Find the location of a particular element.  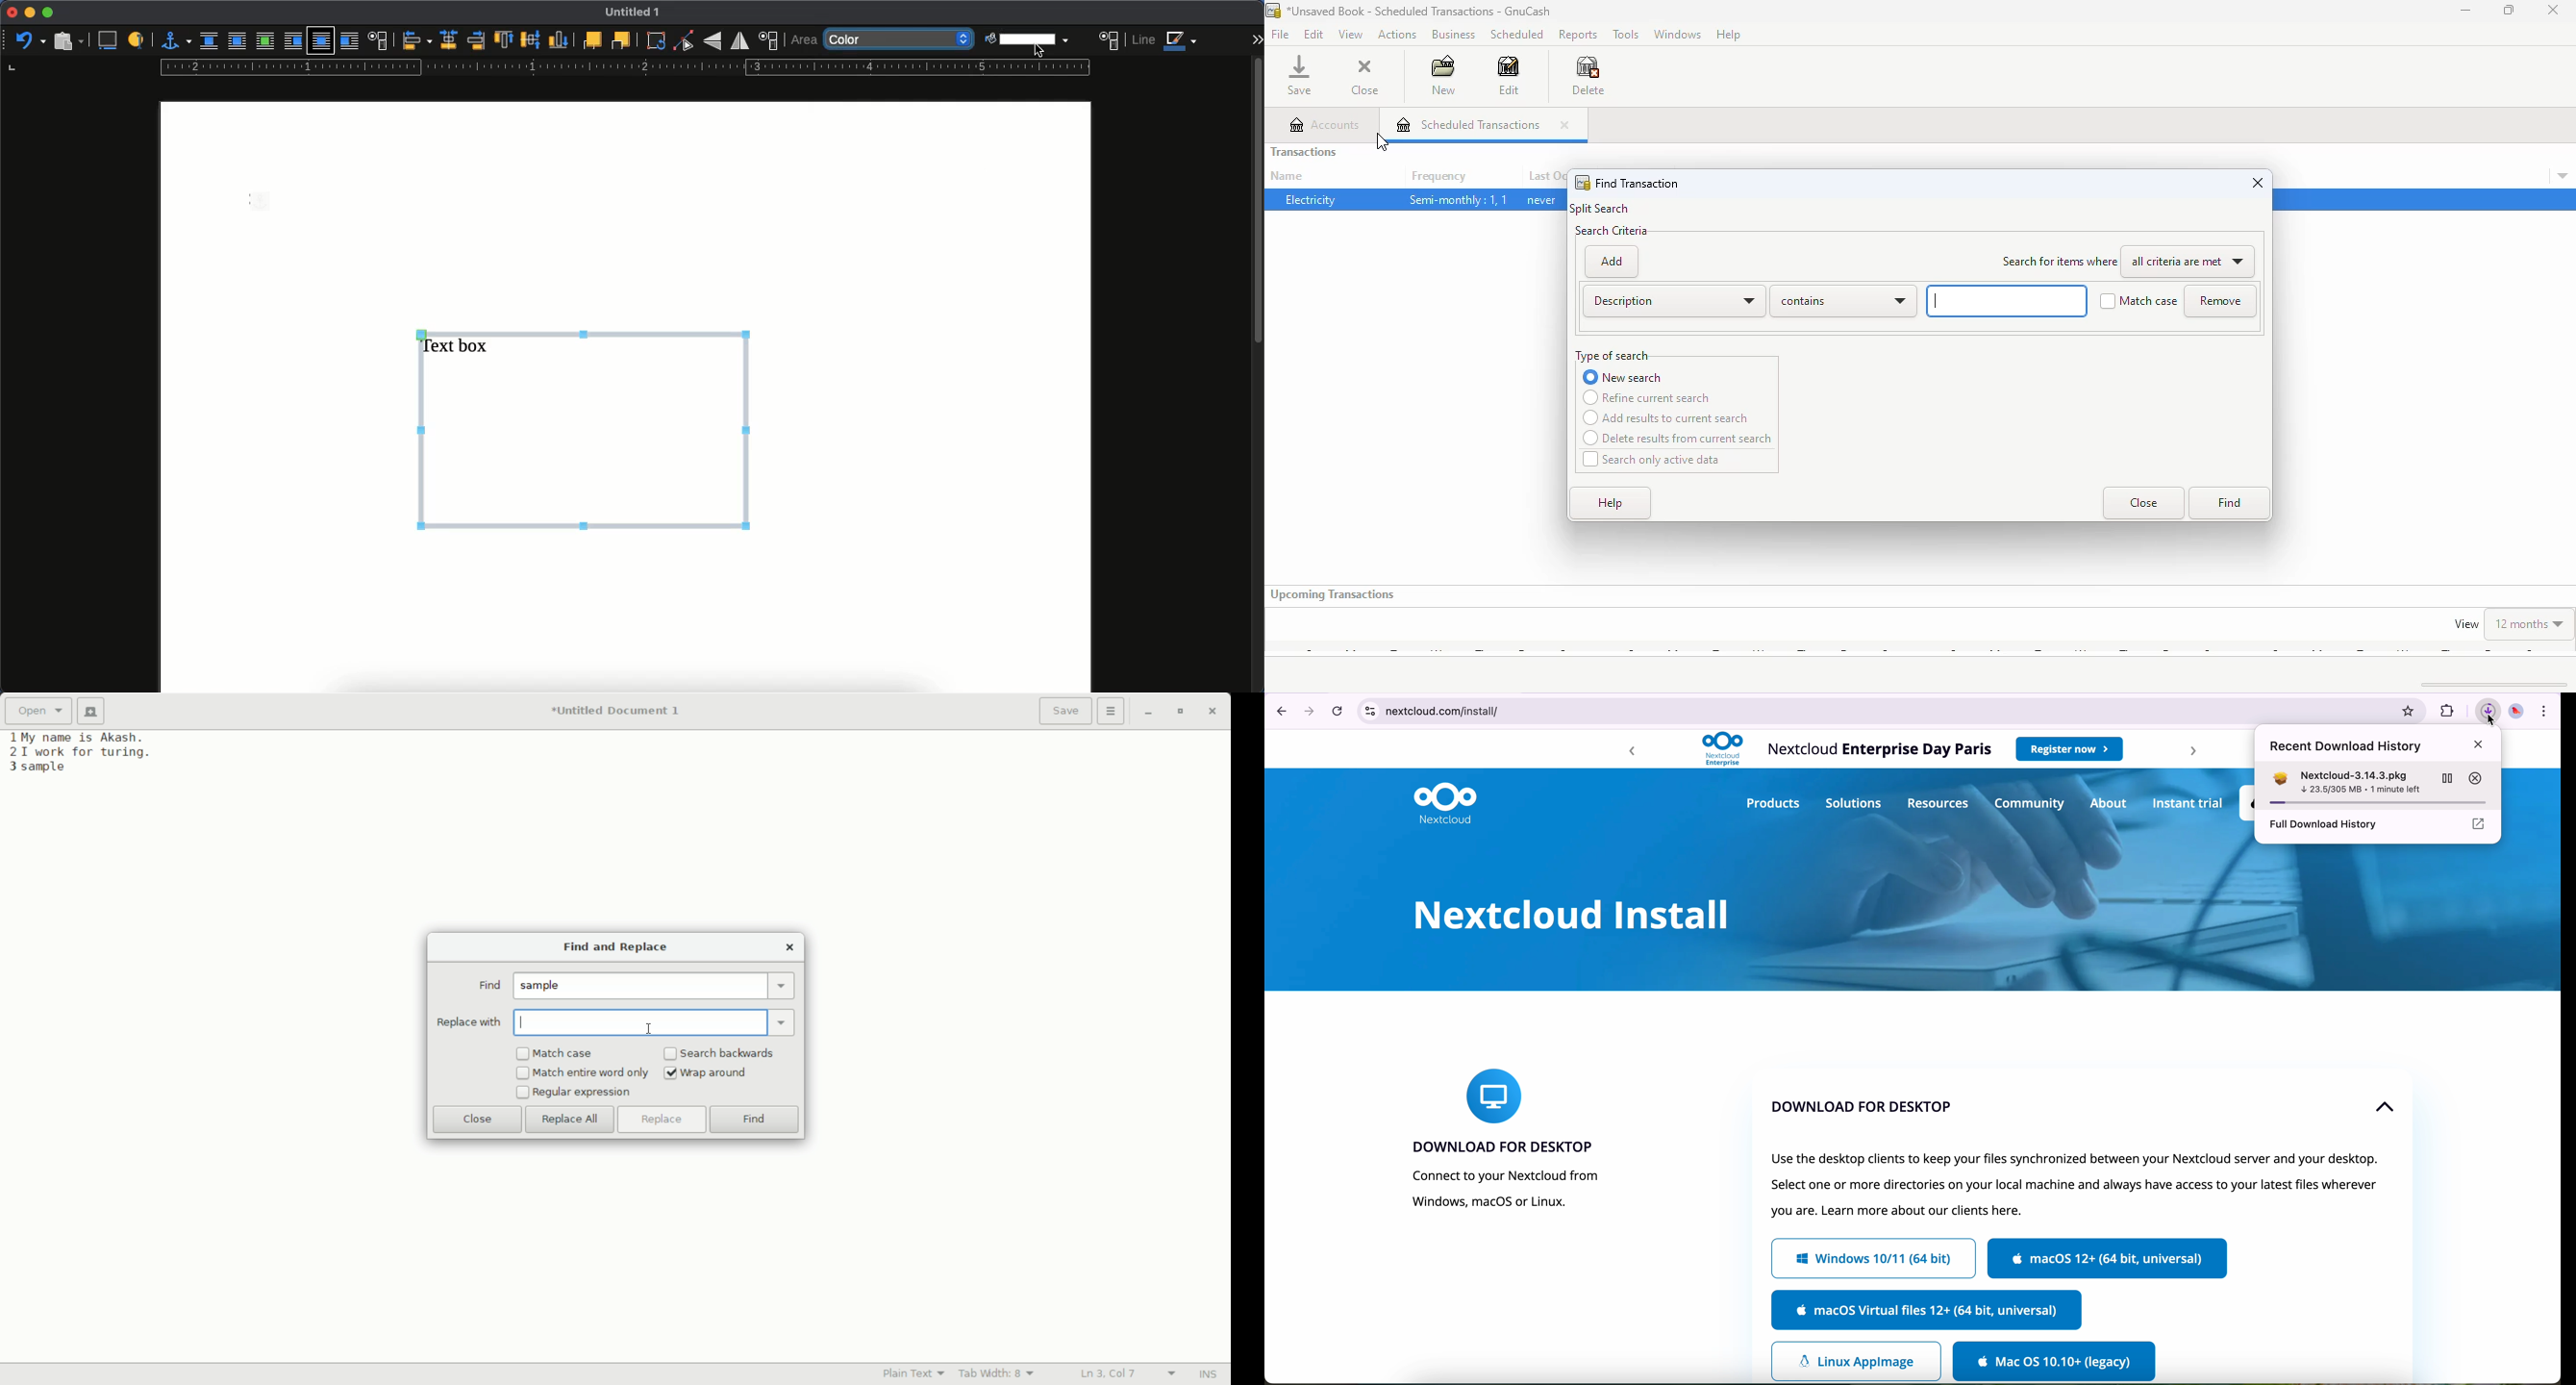

Nextcloud Enterprise Day Paris is located at coordinates (1878, 749).